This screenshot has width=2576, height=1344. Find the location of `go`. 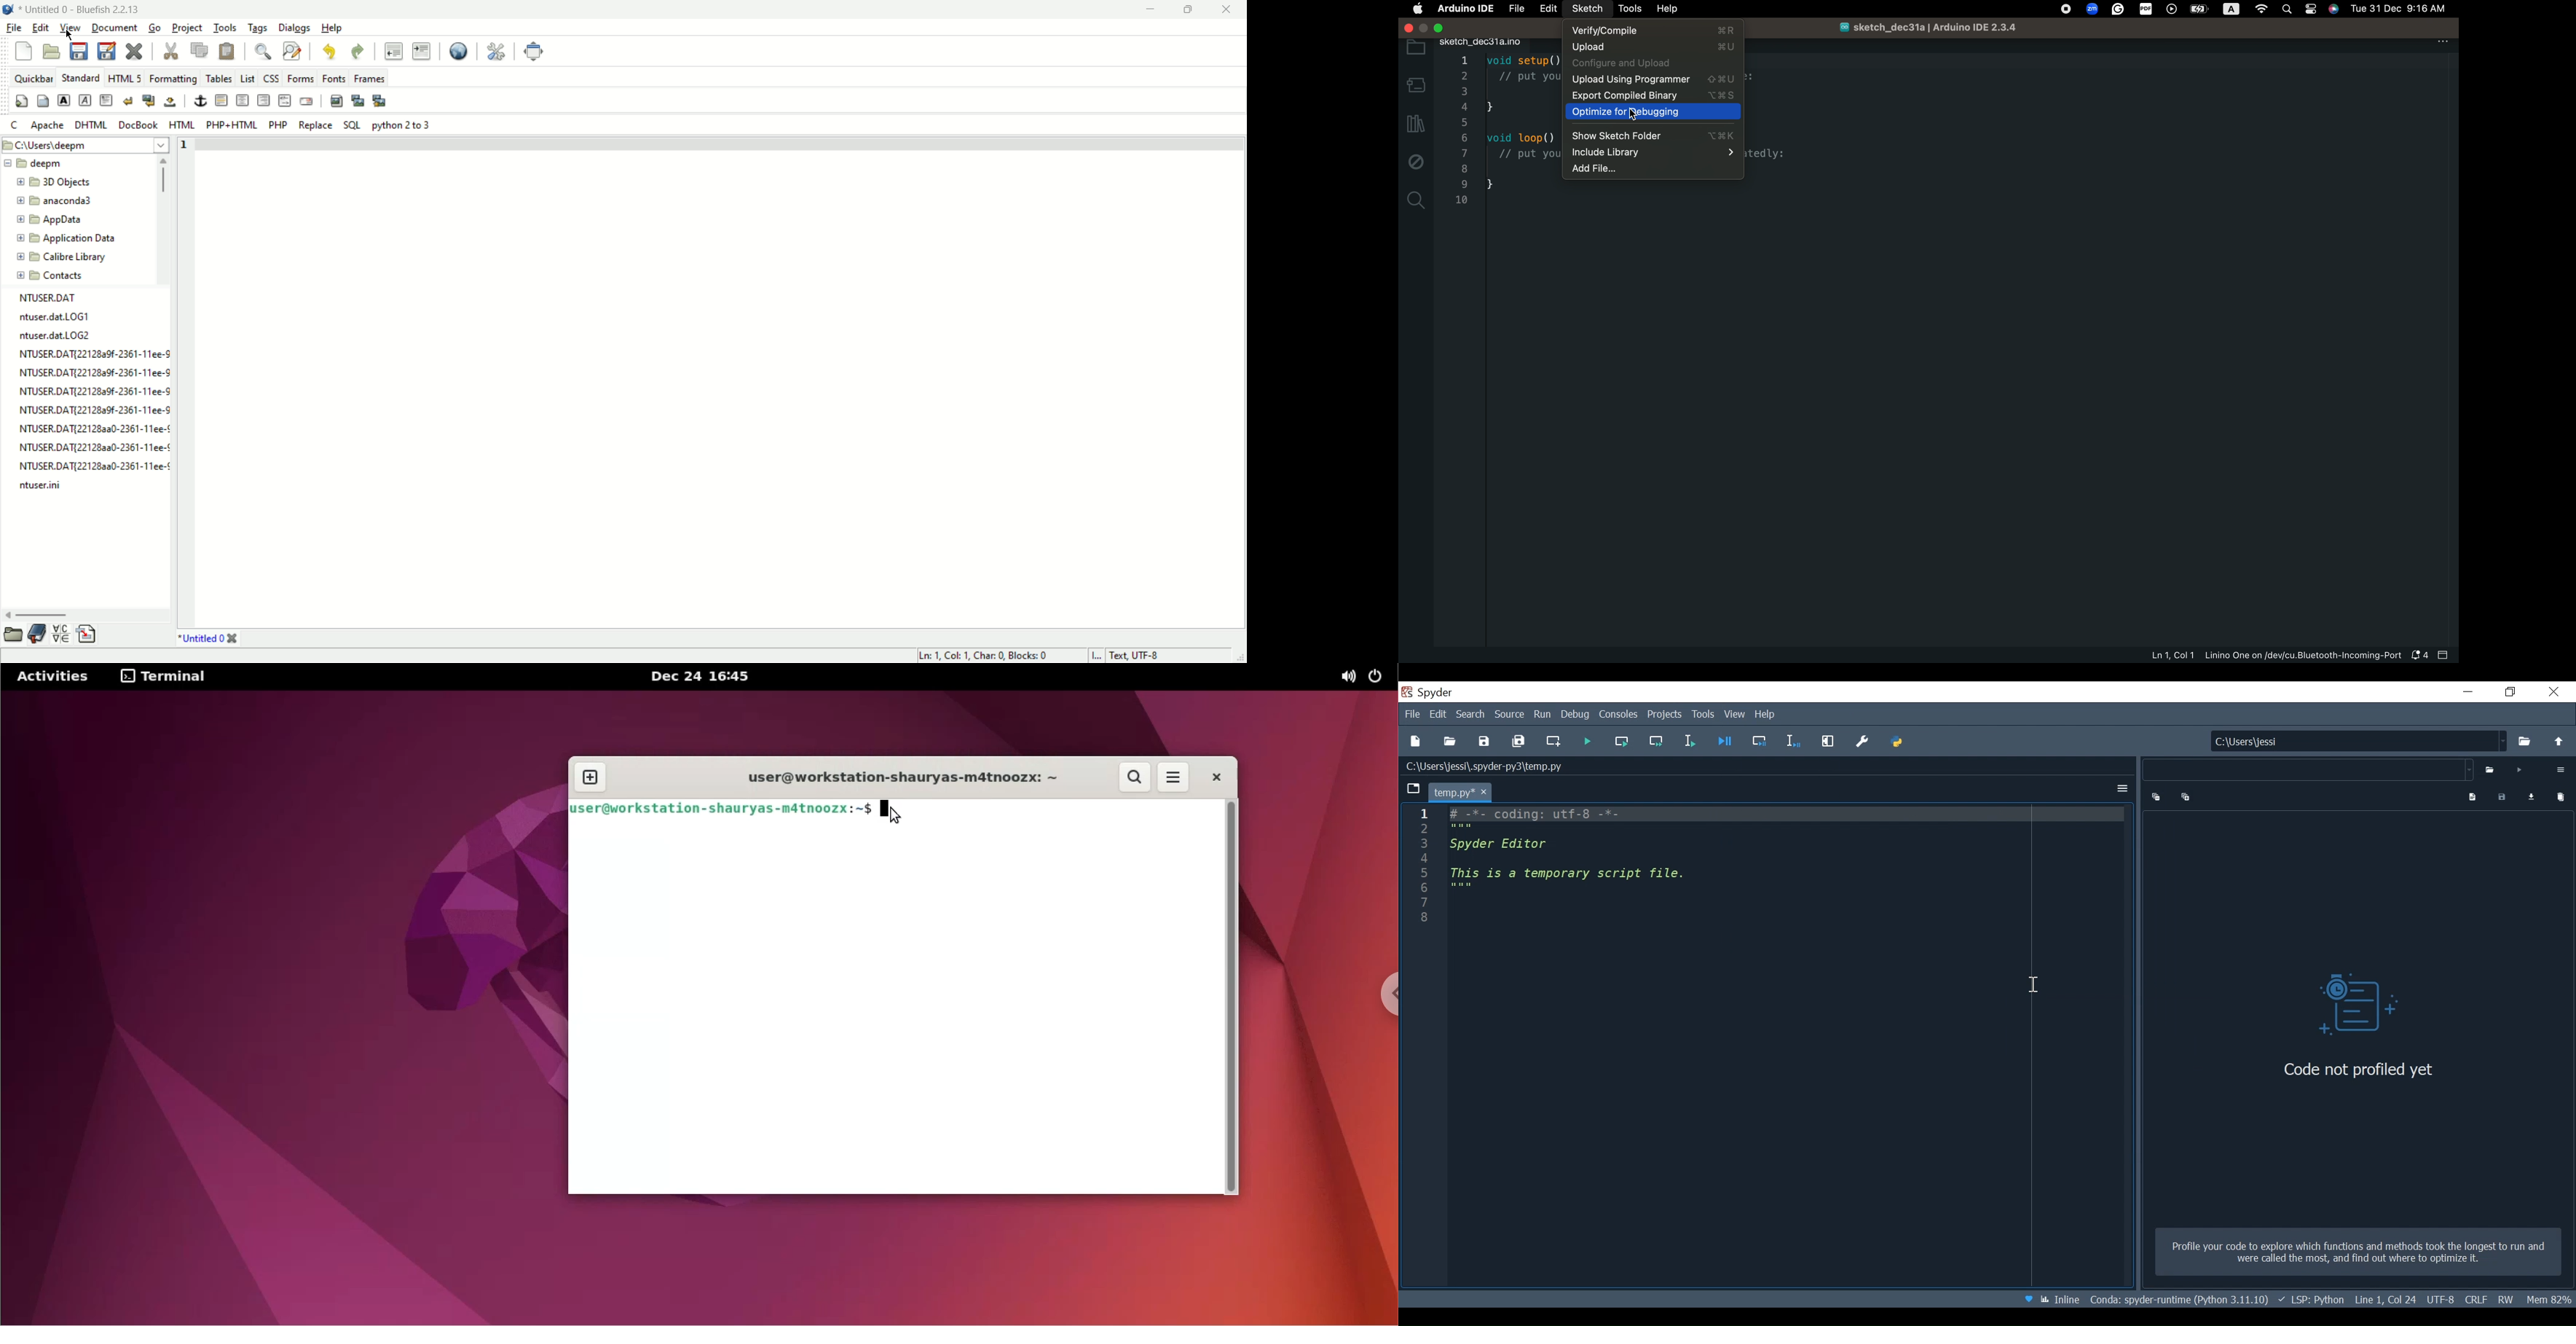

go is located at coordinates (154, 28).